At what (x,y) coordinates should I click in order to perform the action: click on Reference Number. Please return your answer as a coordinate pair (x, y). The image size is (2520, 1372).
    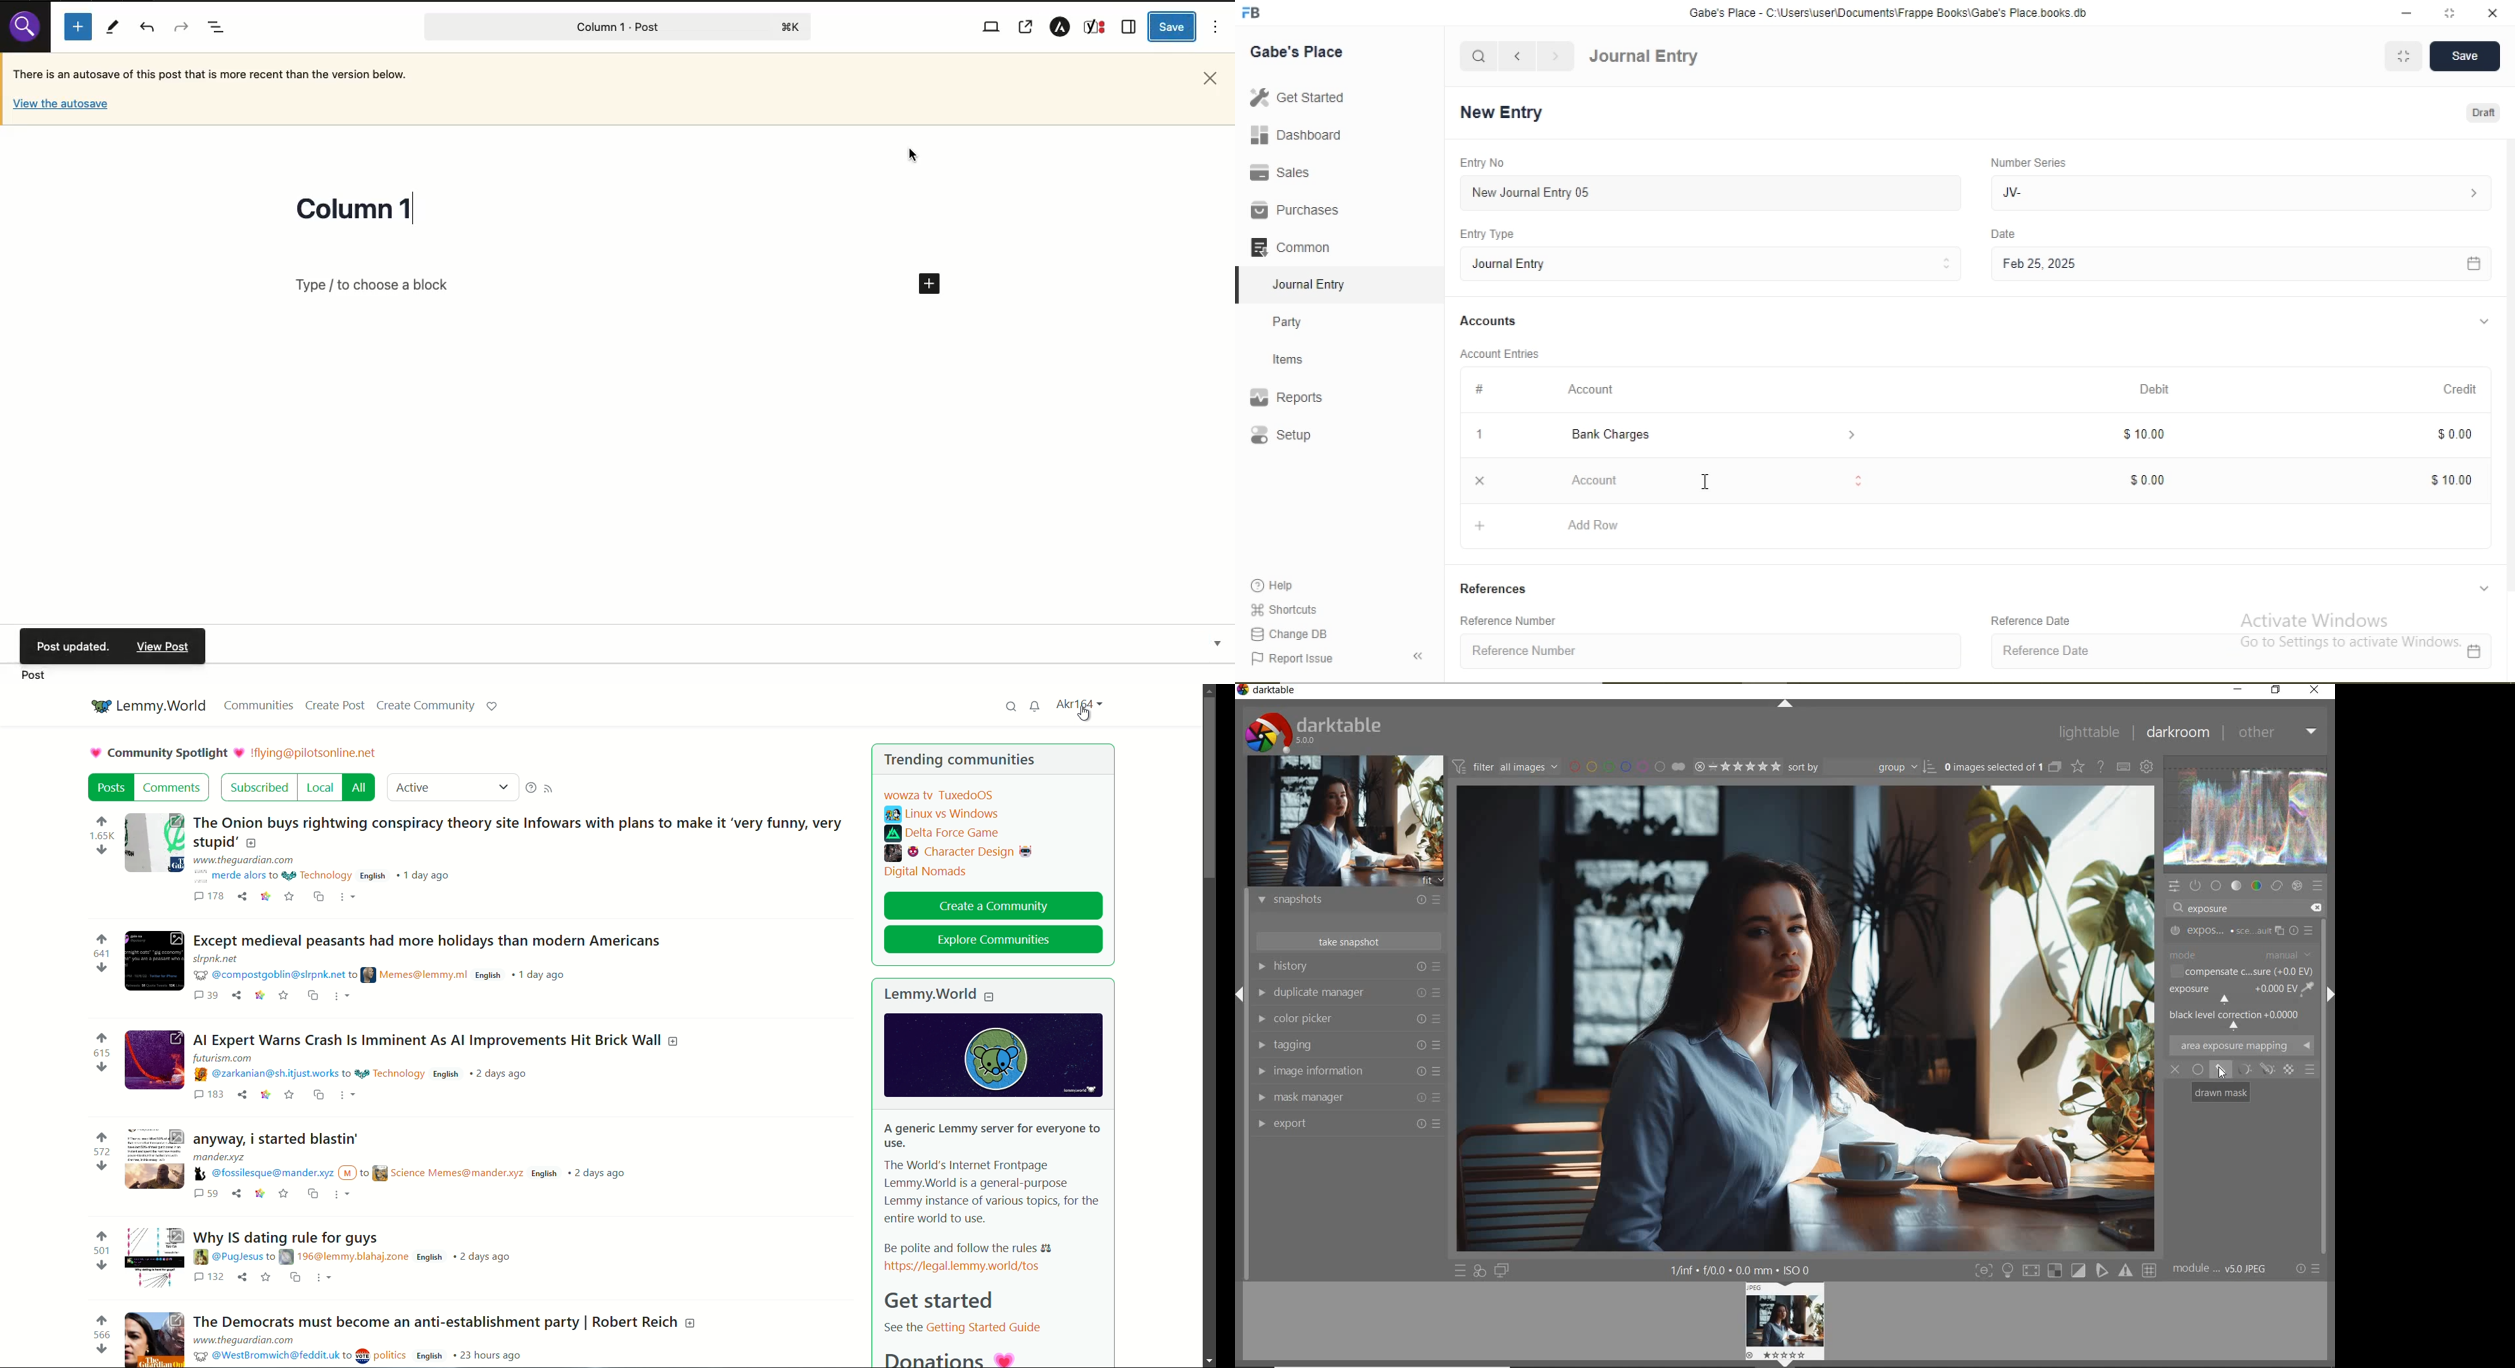
    Looking at the image, I should click on (1713, 651).